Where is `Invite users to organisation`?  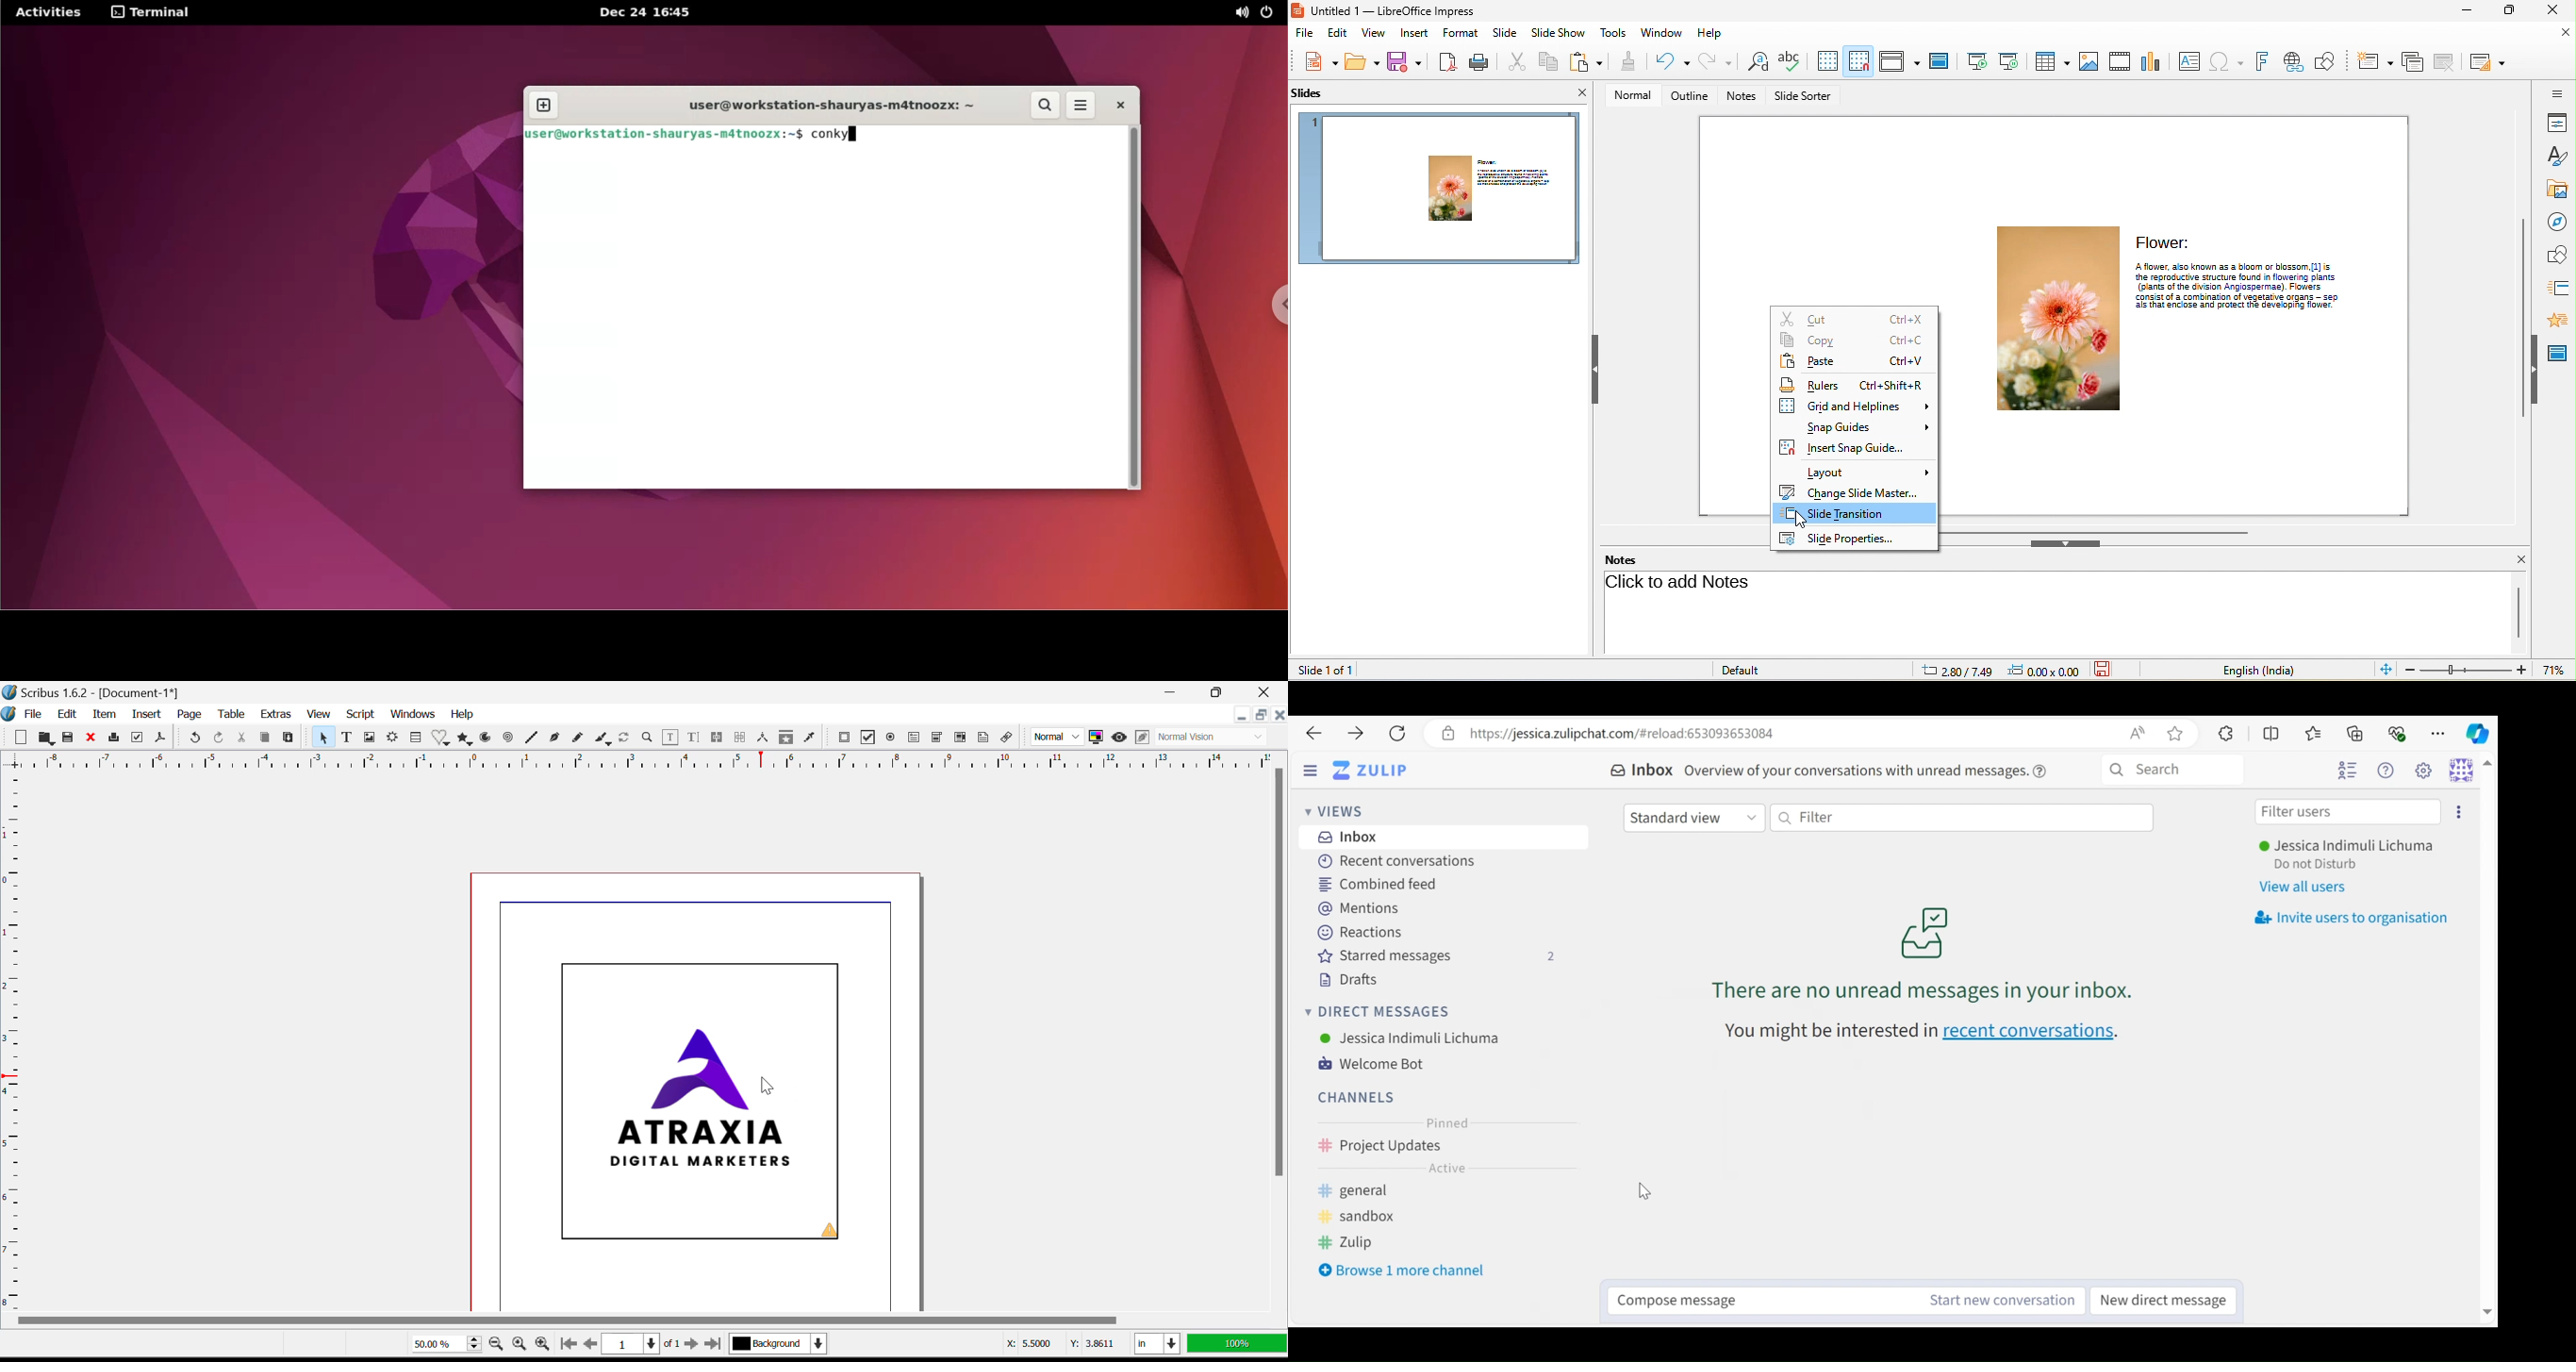
Invite users to organisation is located at coordinates (2351, 918).